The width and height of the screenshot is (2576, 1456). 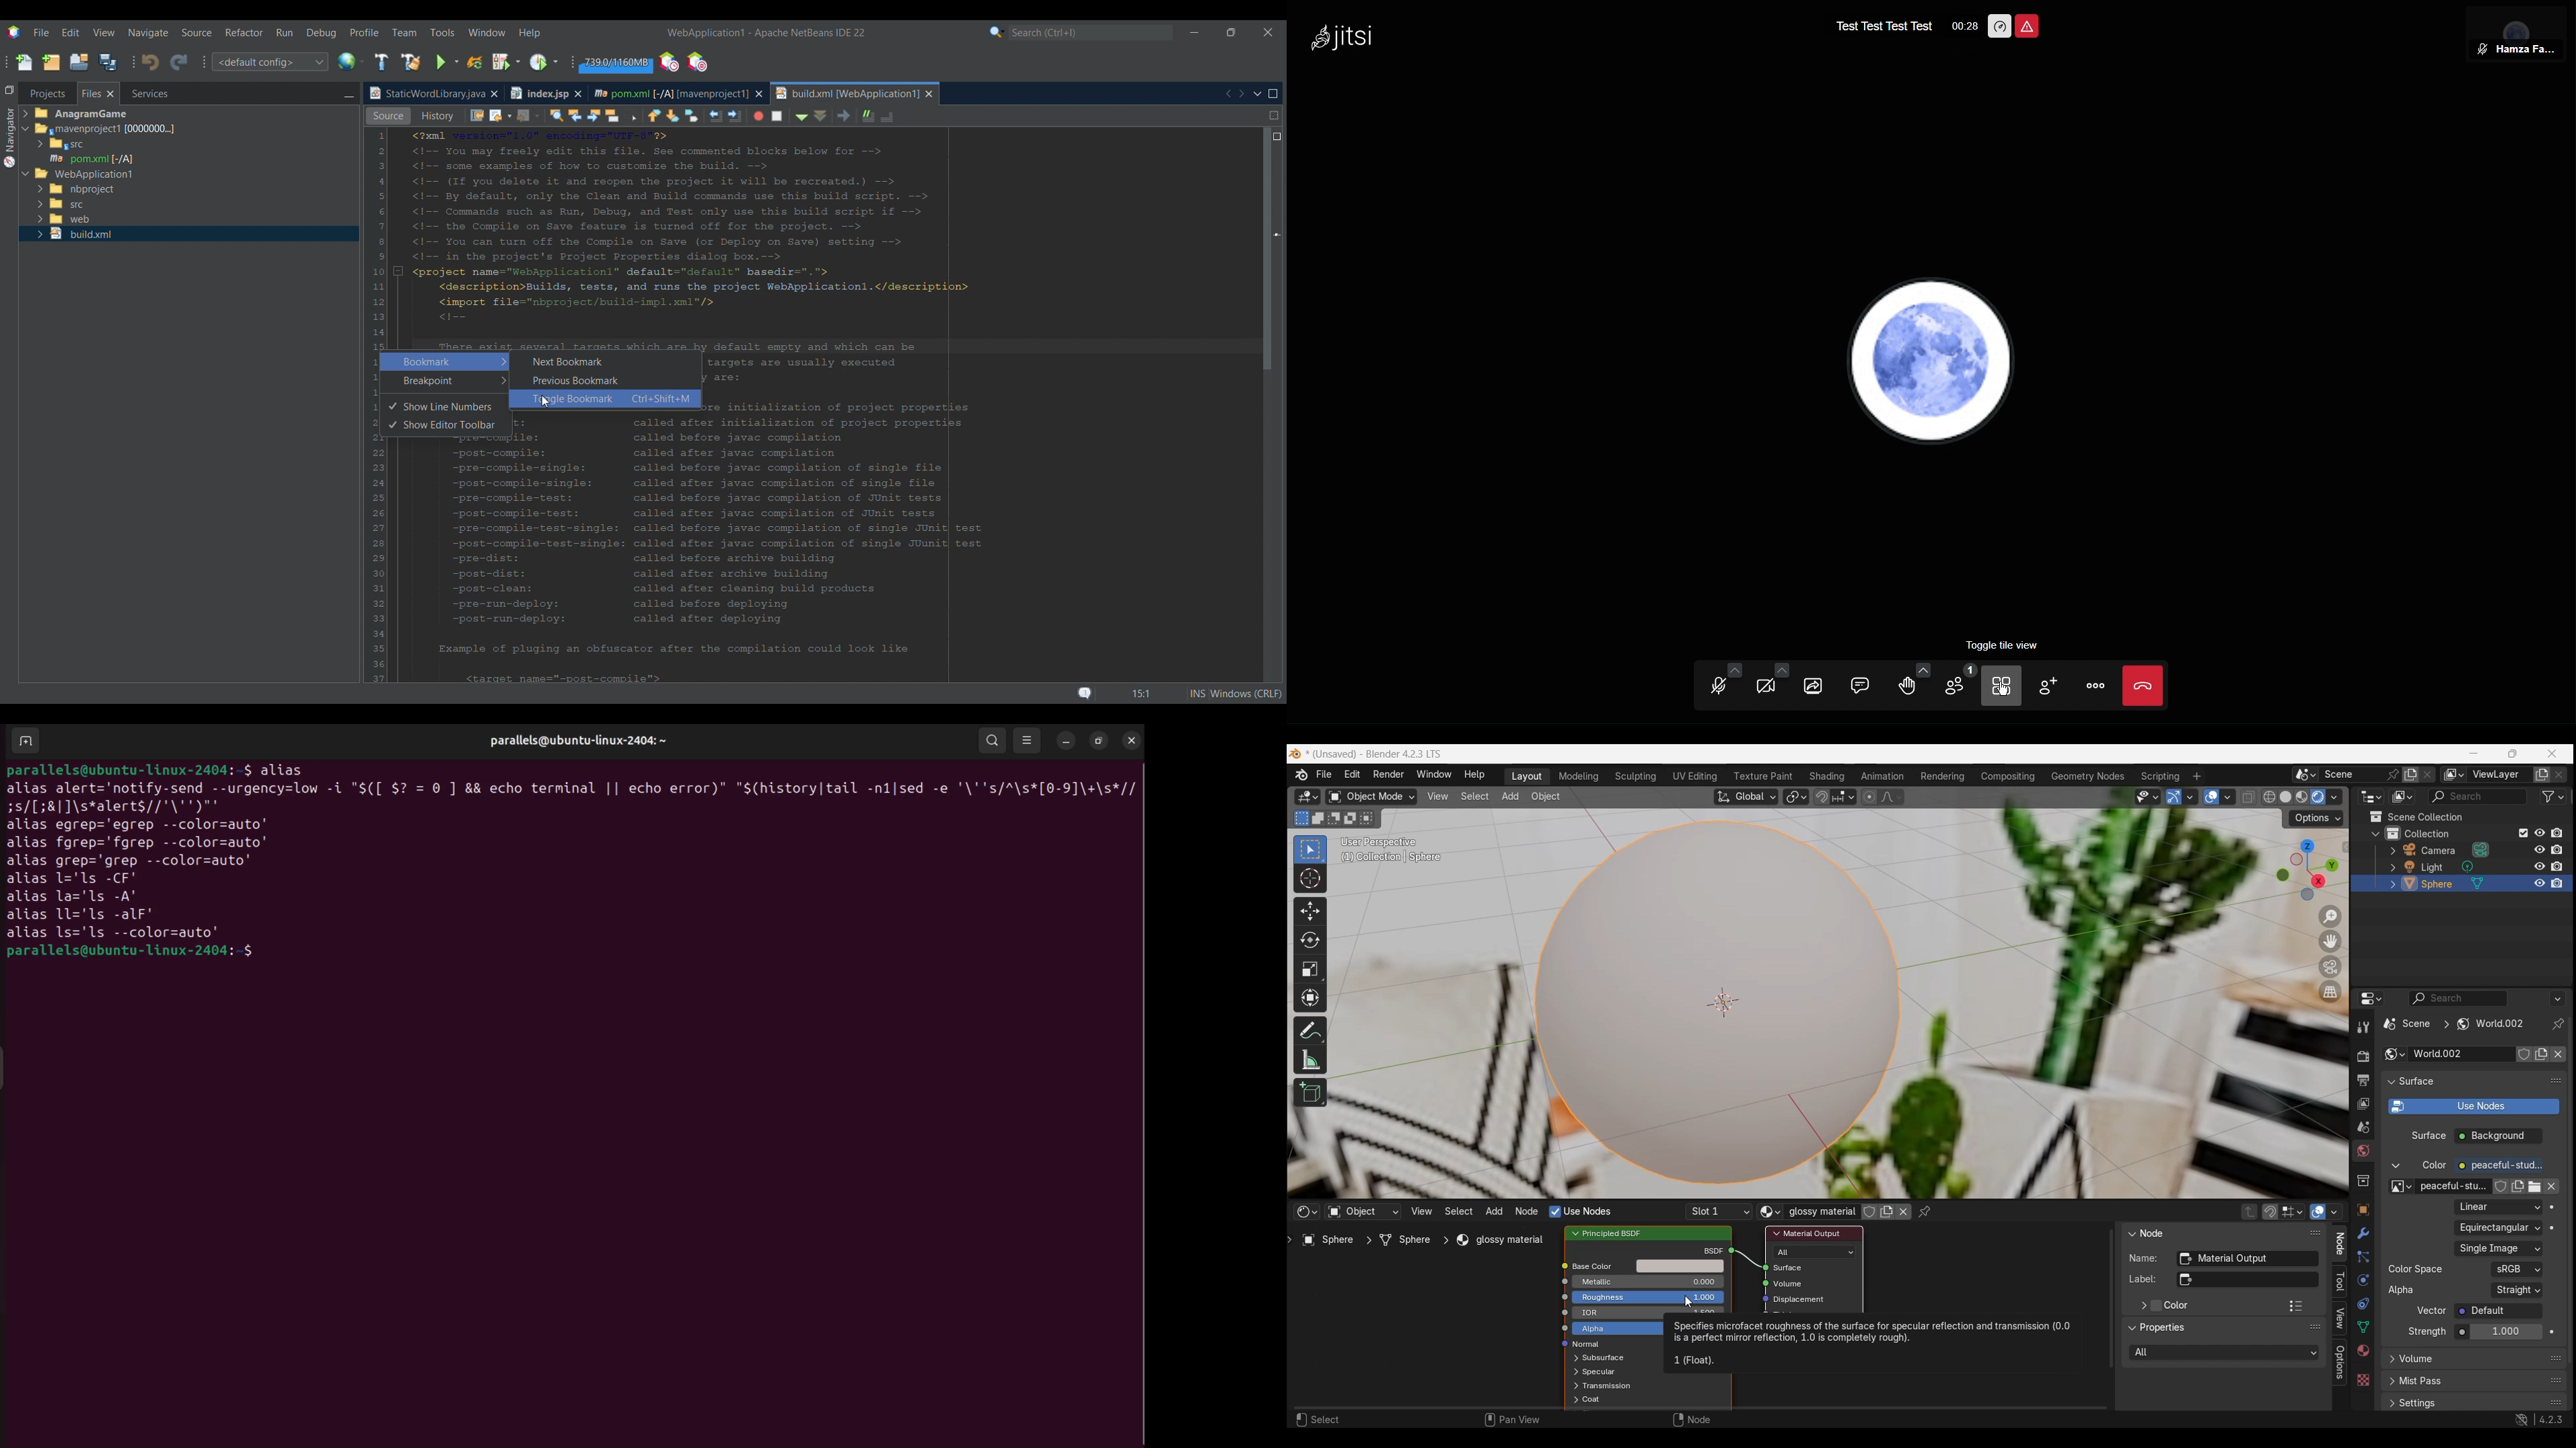 I want to click on 4.2.3, so click(x=2552, y=1419).